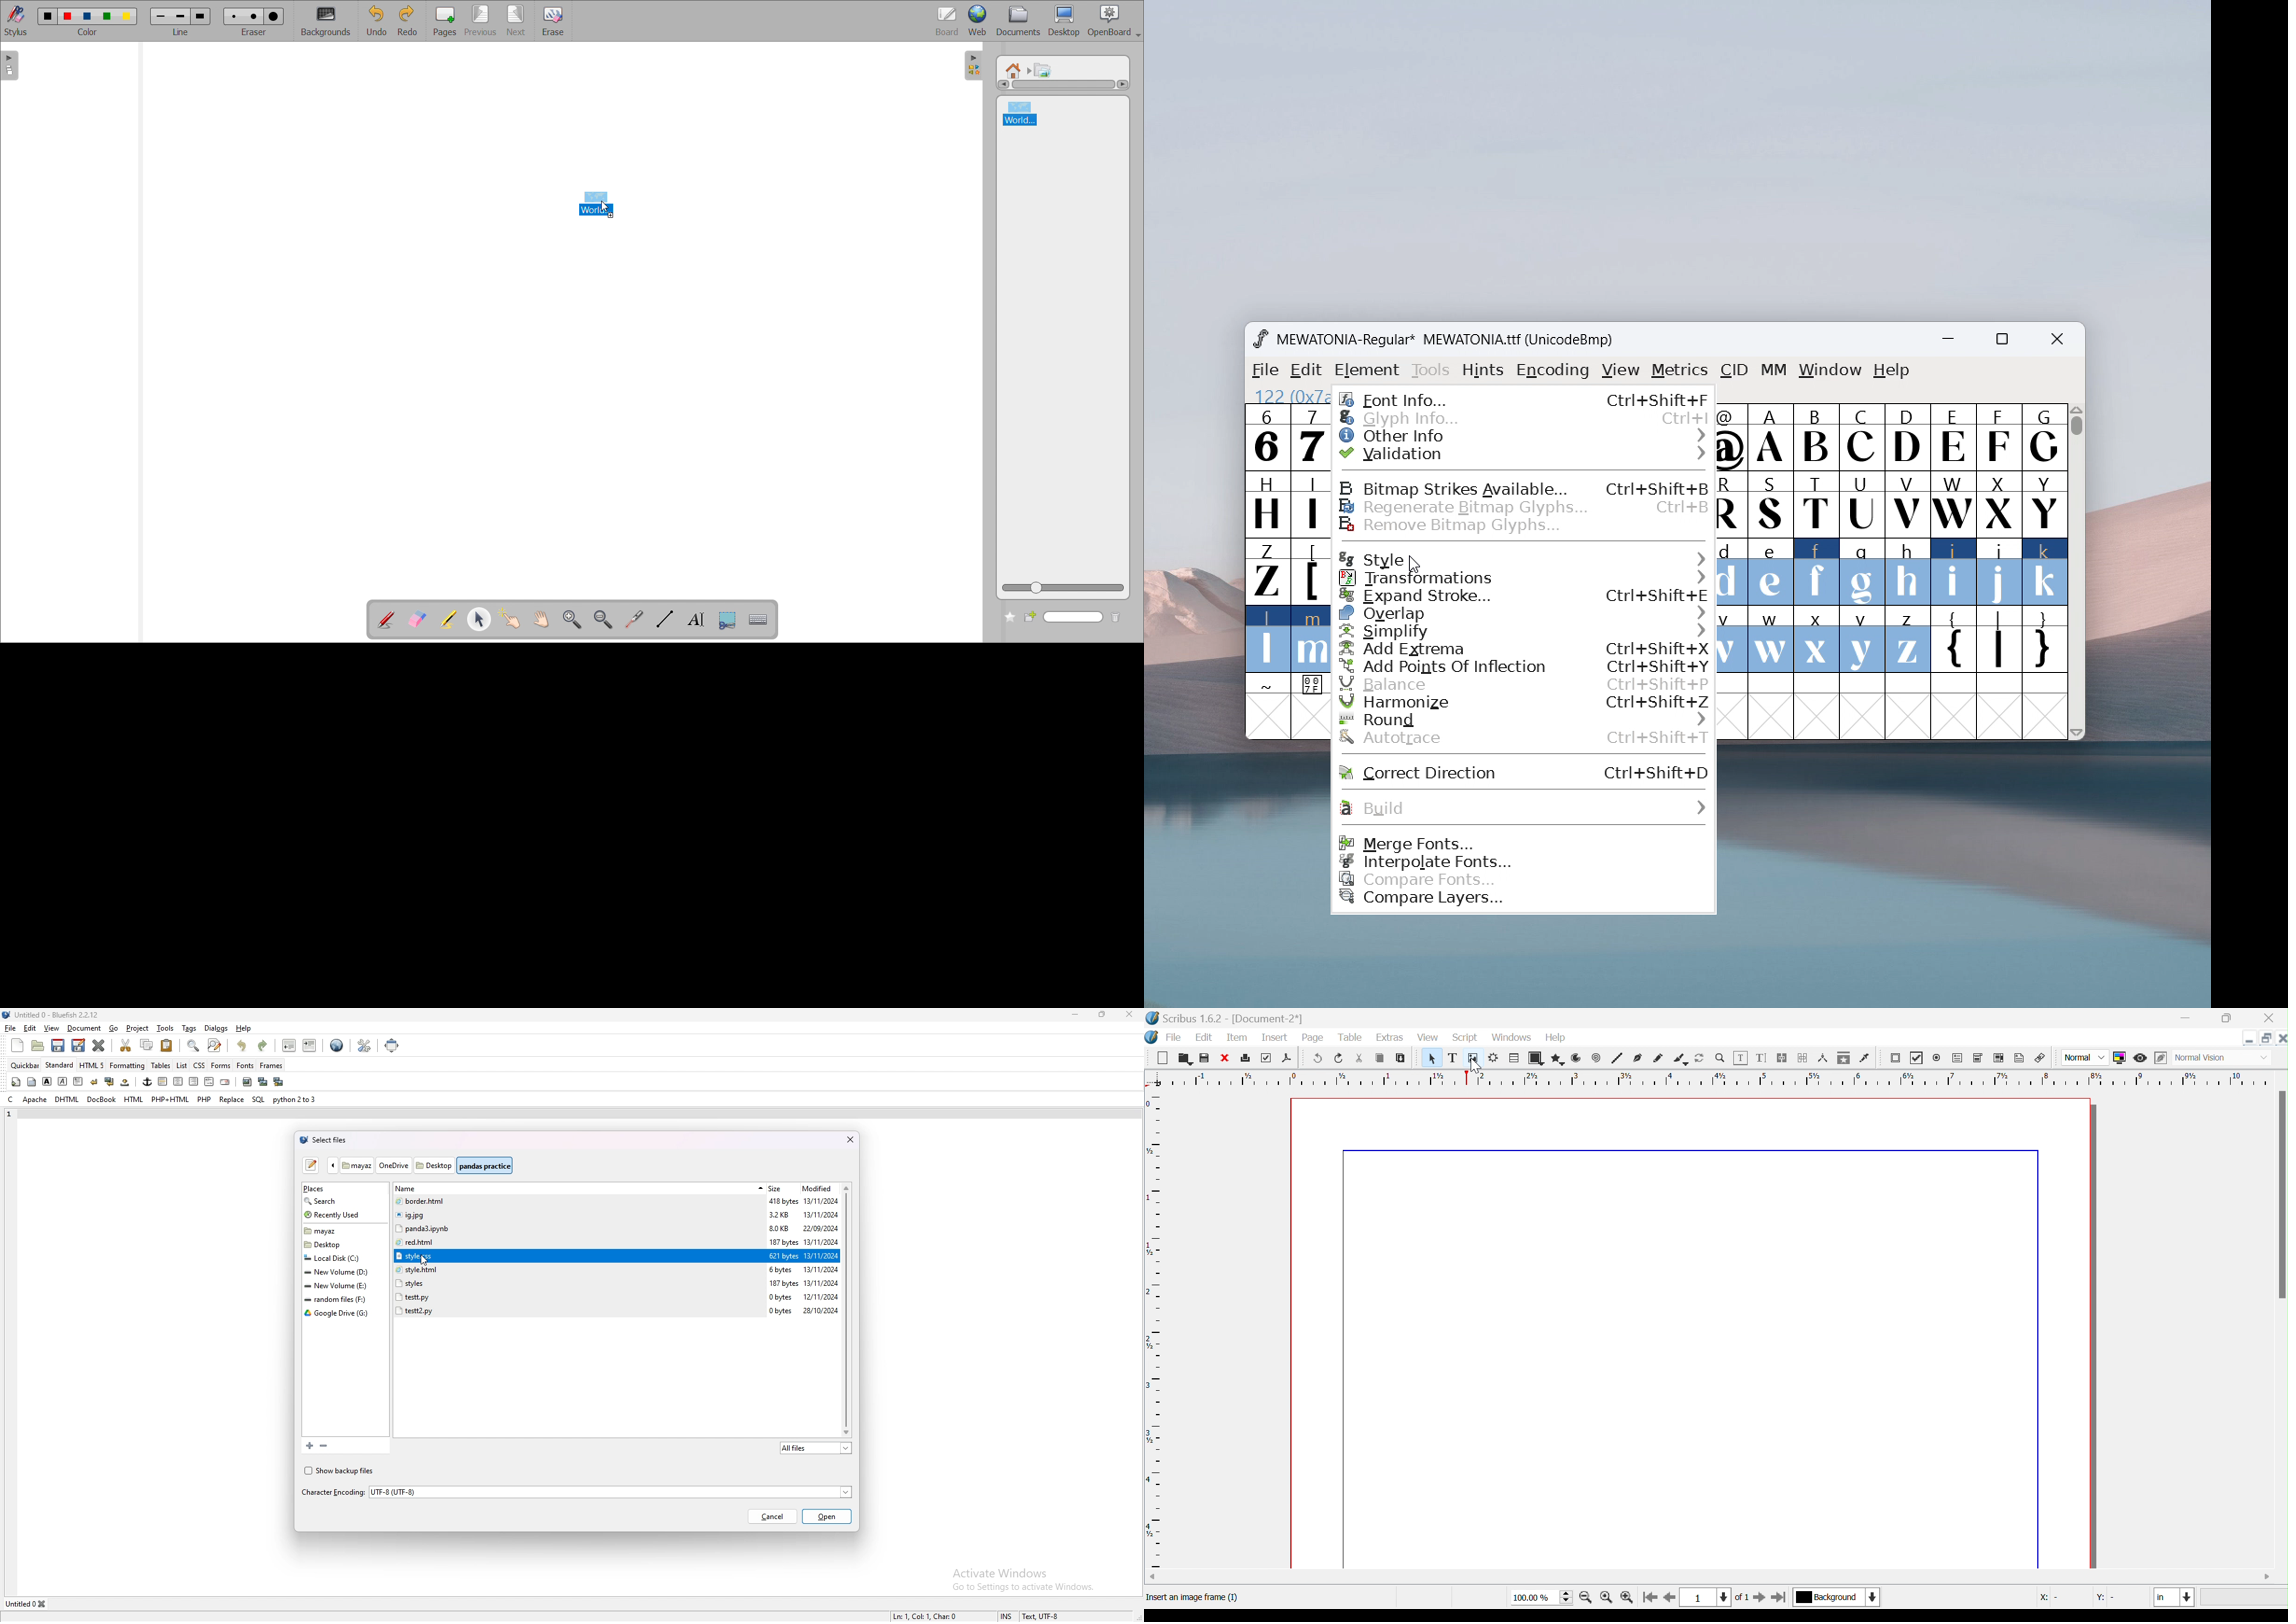 Image resolution: width=2296 pixels, height=1624 pixels. What do you see at coordinates (1711, 1078) in the screenshot?
I see `ruler` at bounding box center [1711, 1078].